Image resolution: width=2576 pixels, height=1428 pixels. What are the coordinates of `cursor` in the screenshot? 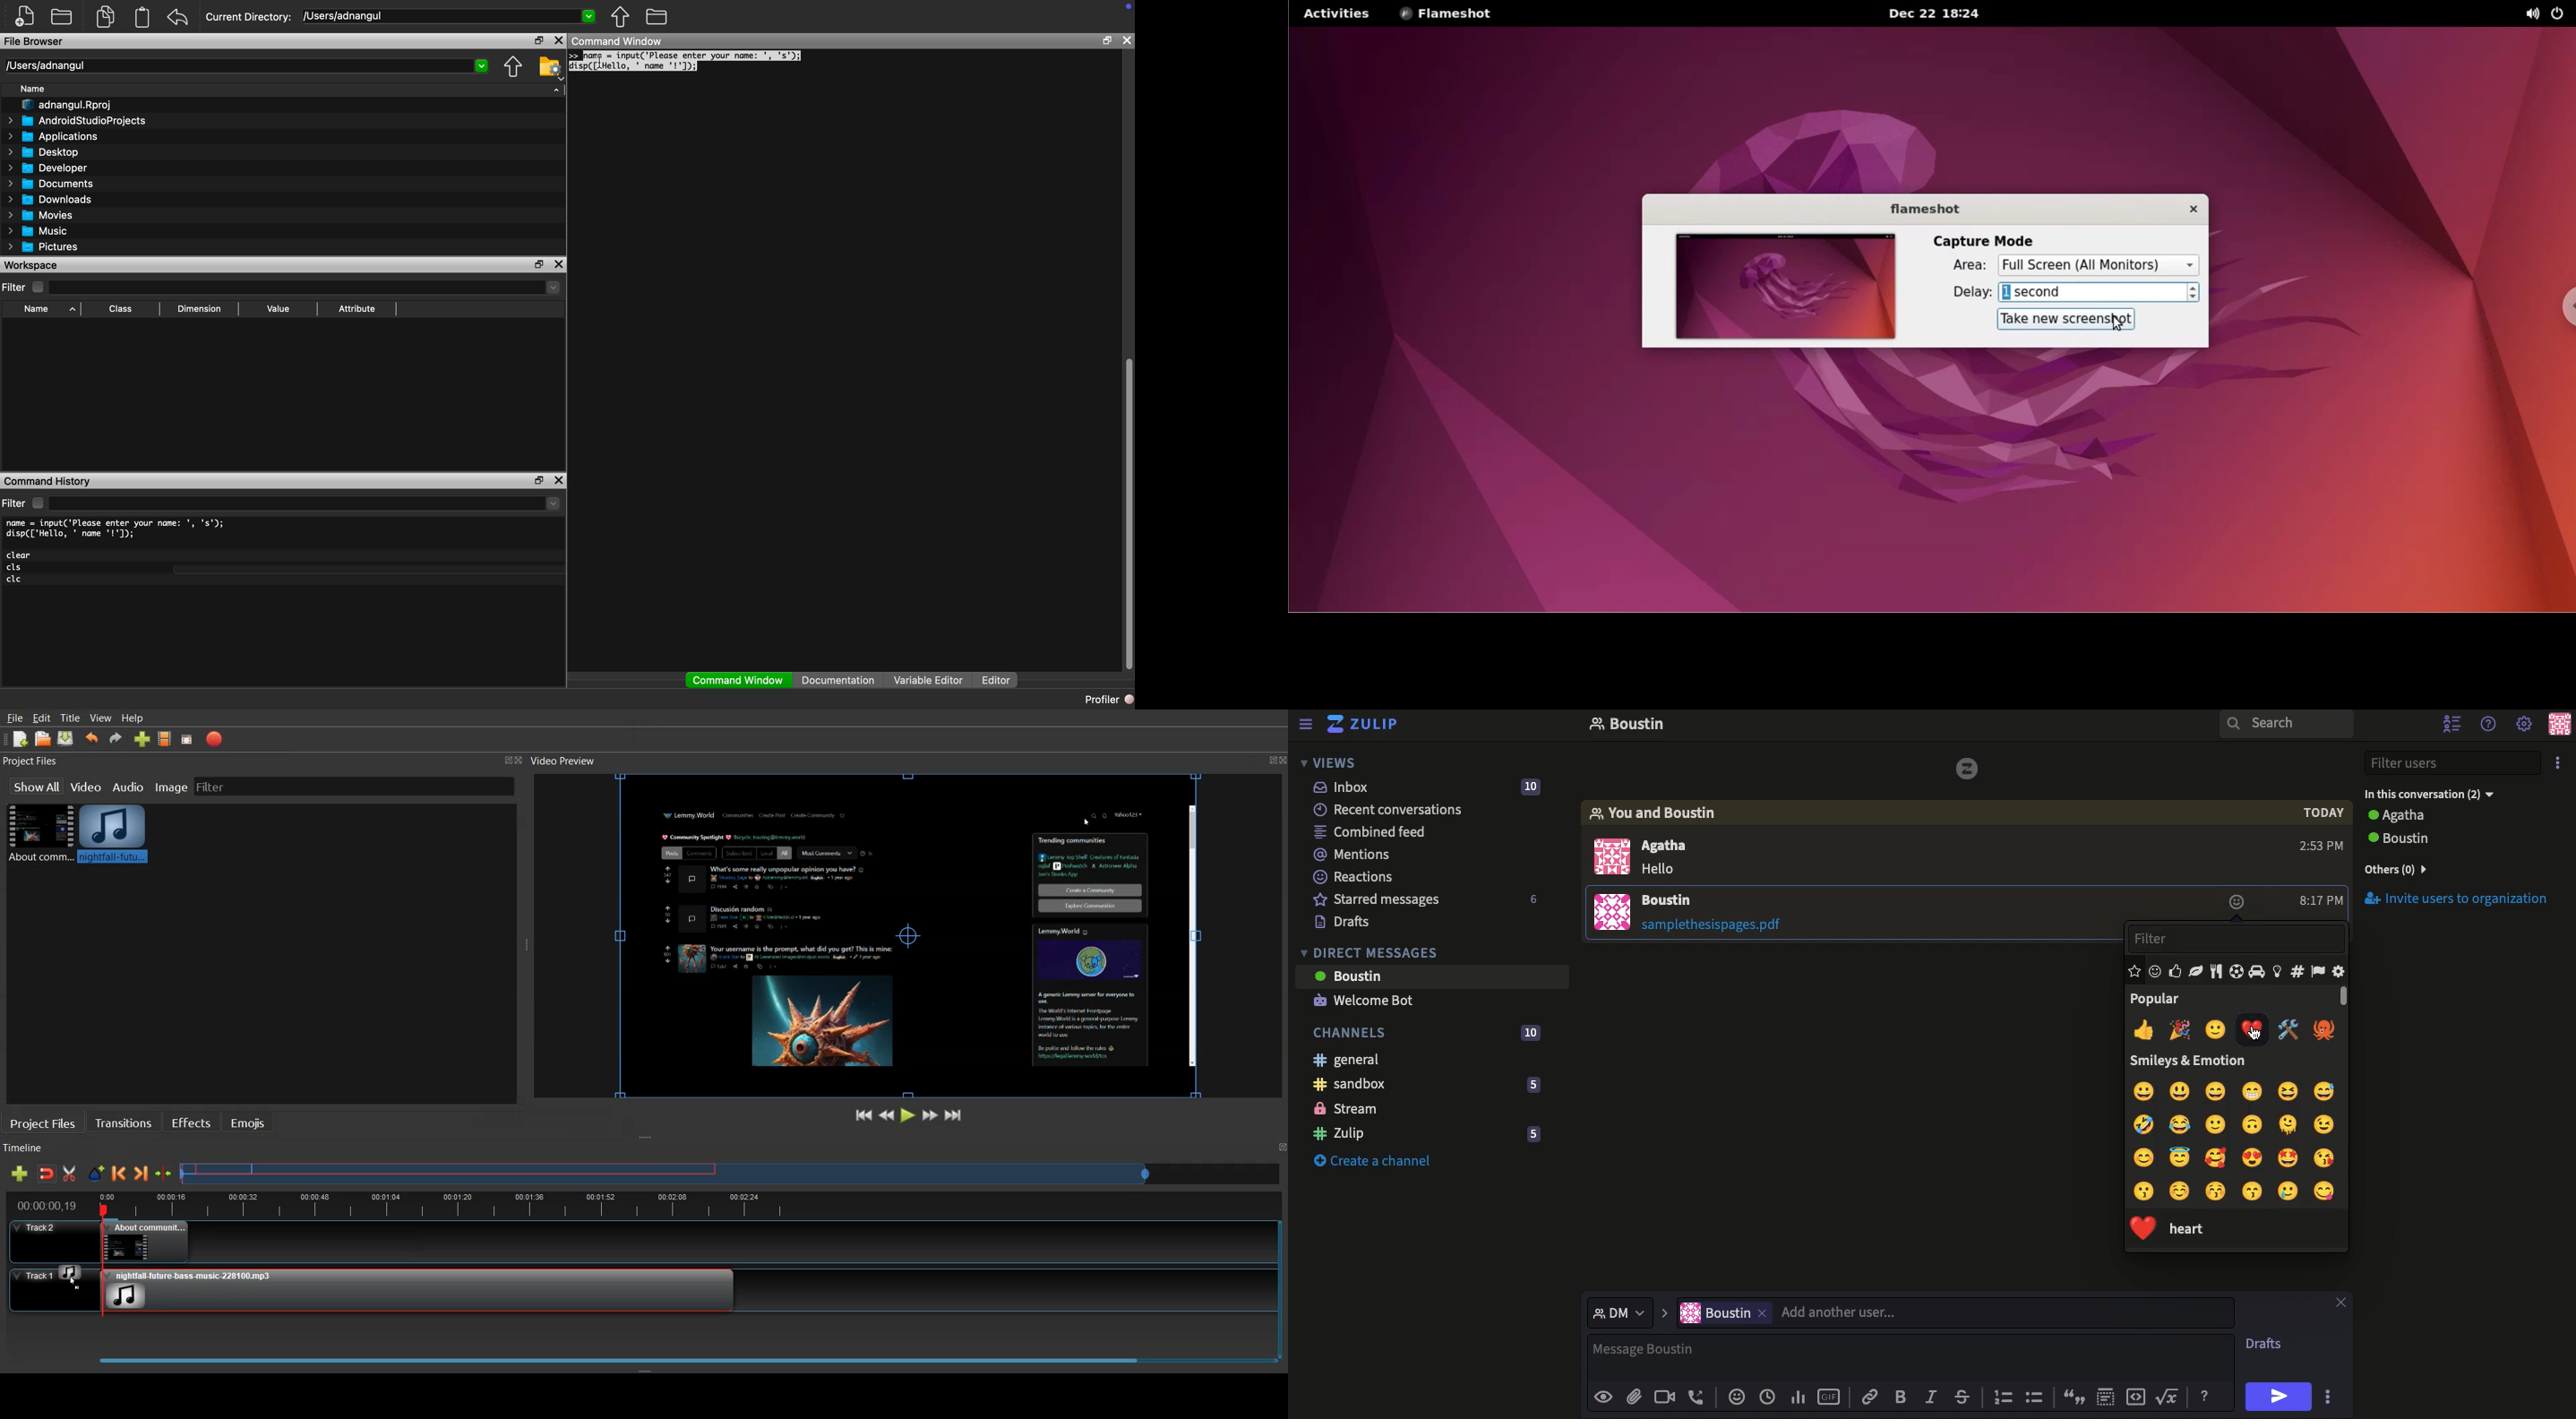 It's located at (2258, 1036).